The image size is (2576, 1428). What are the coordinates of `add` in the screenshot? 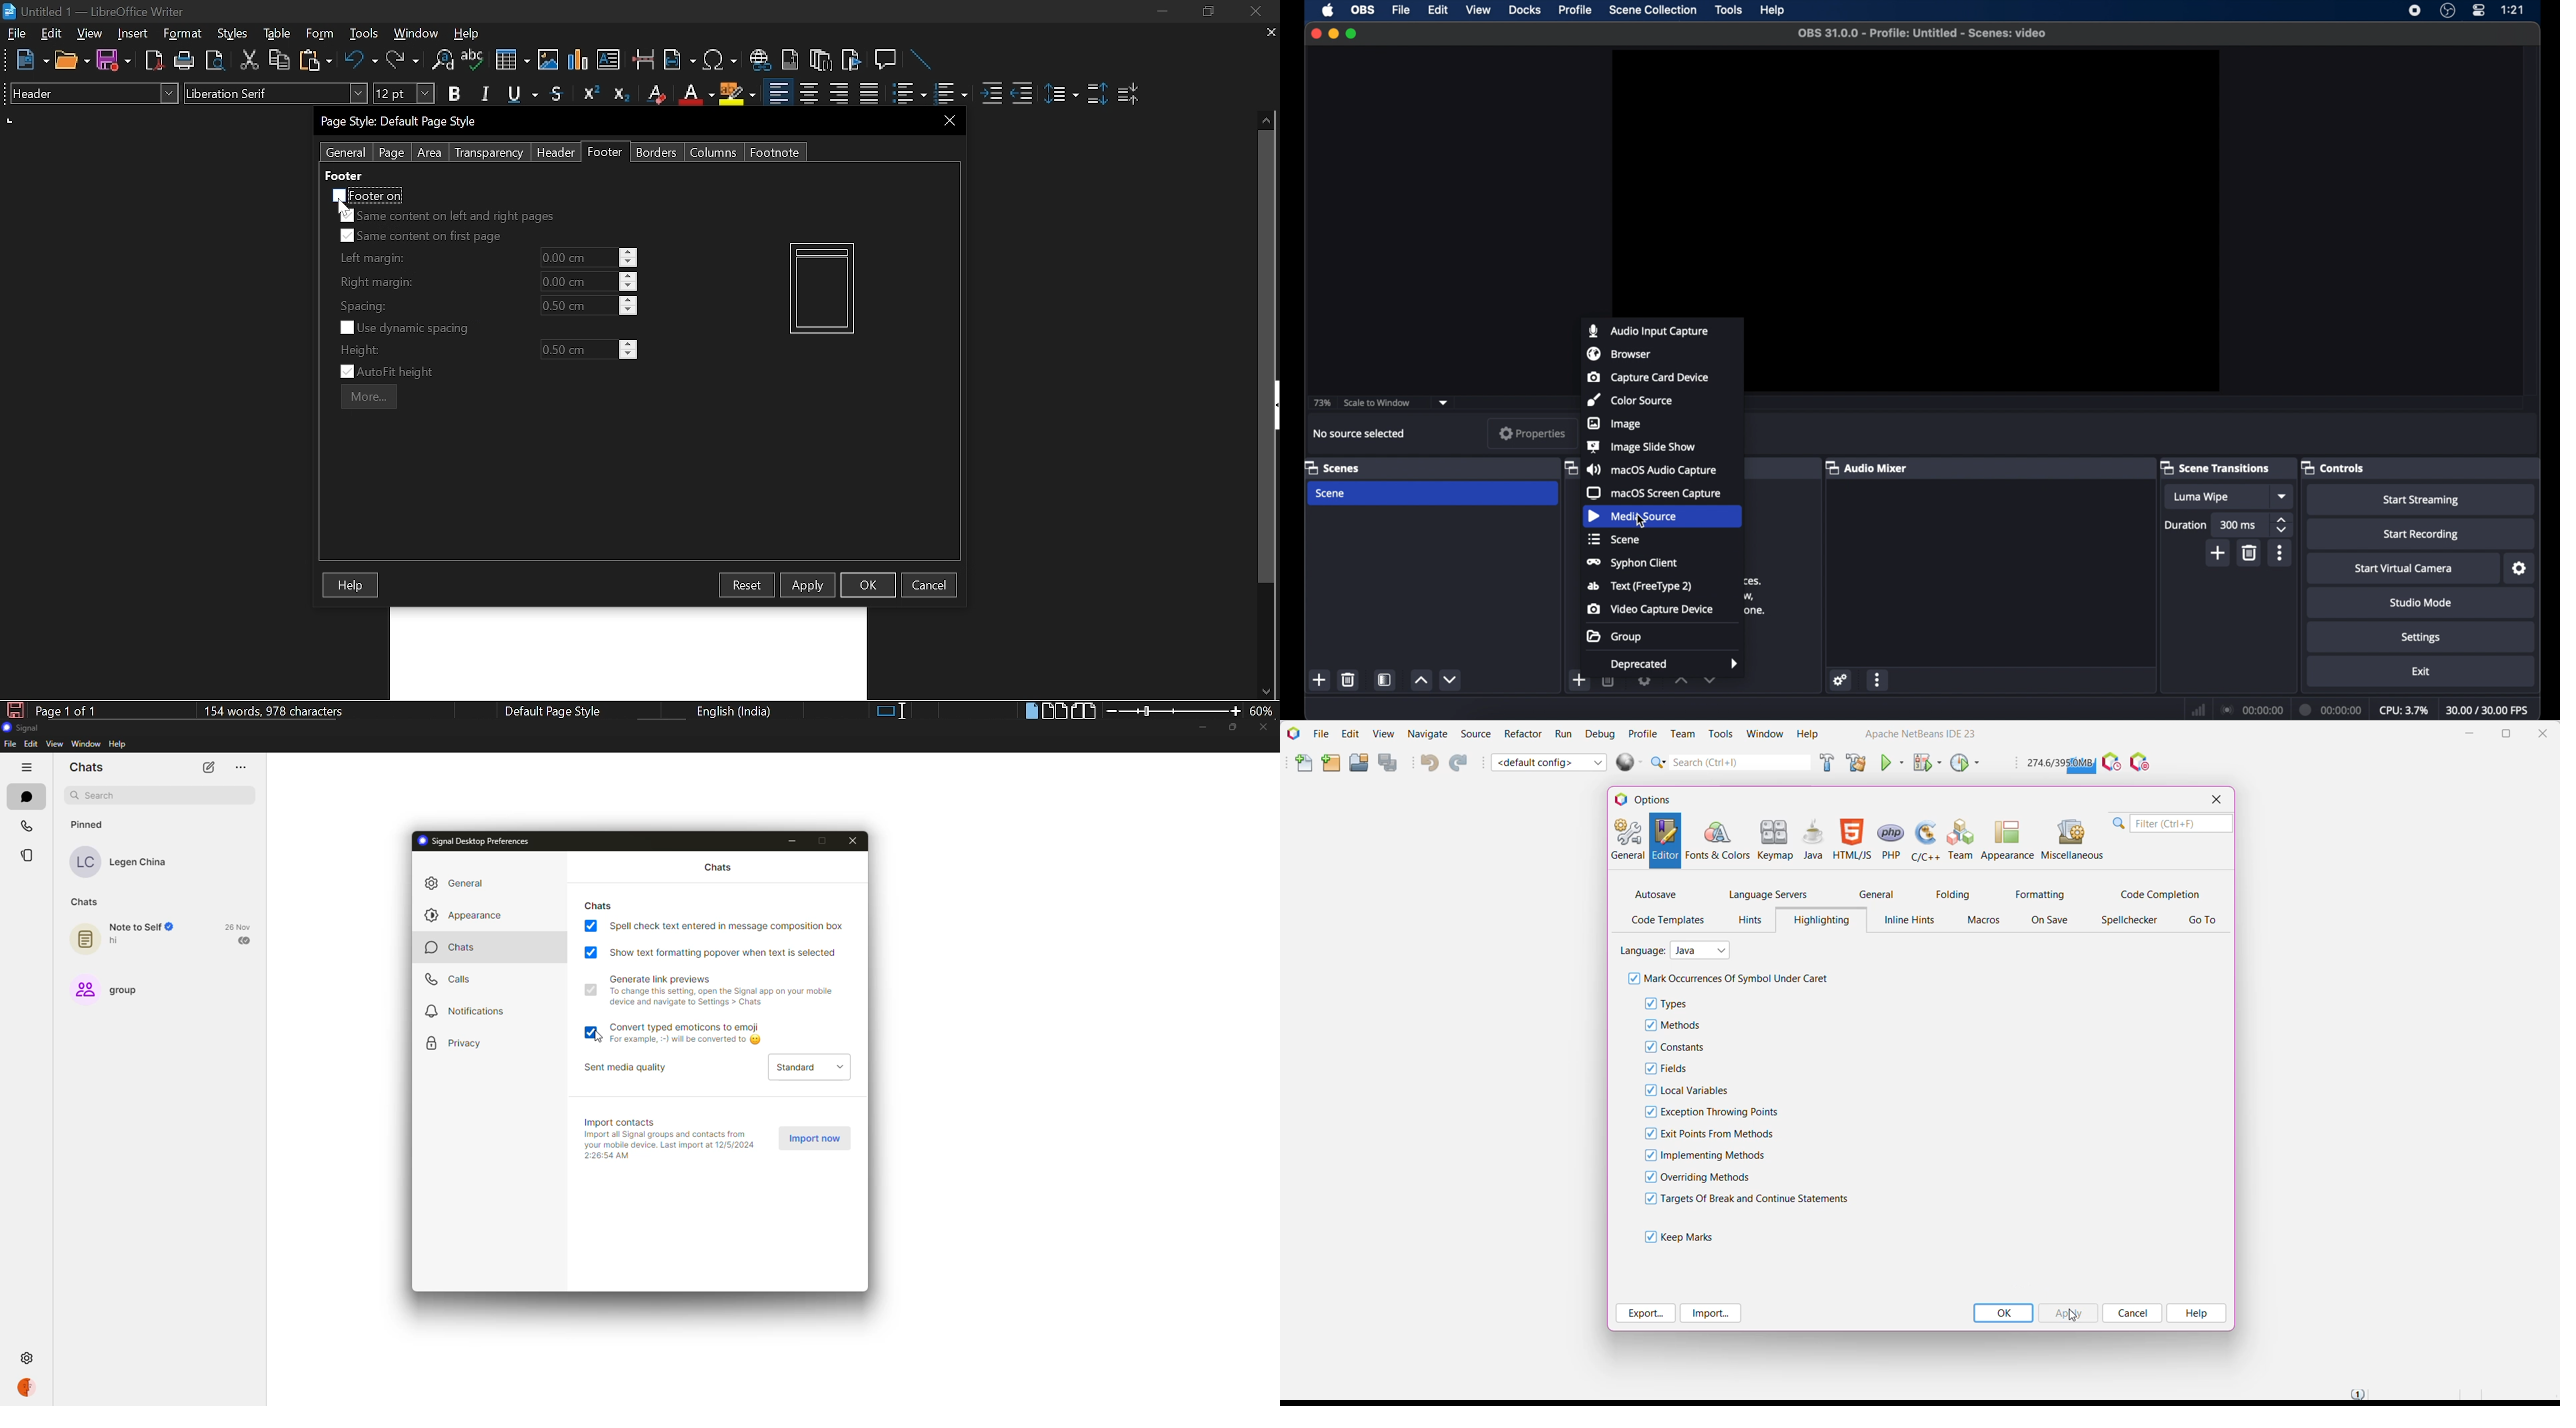 It's located at (1319, 679).